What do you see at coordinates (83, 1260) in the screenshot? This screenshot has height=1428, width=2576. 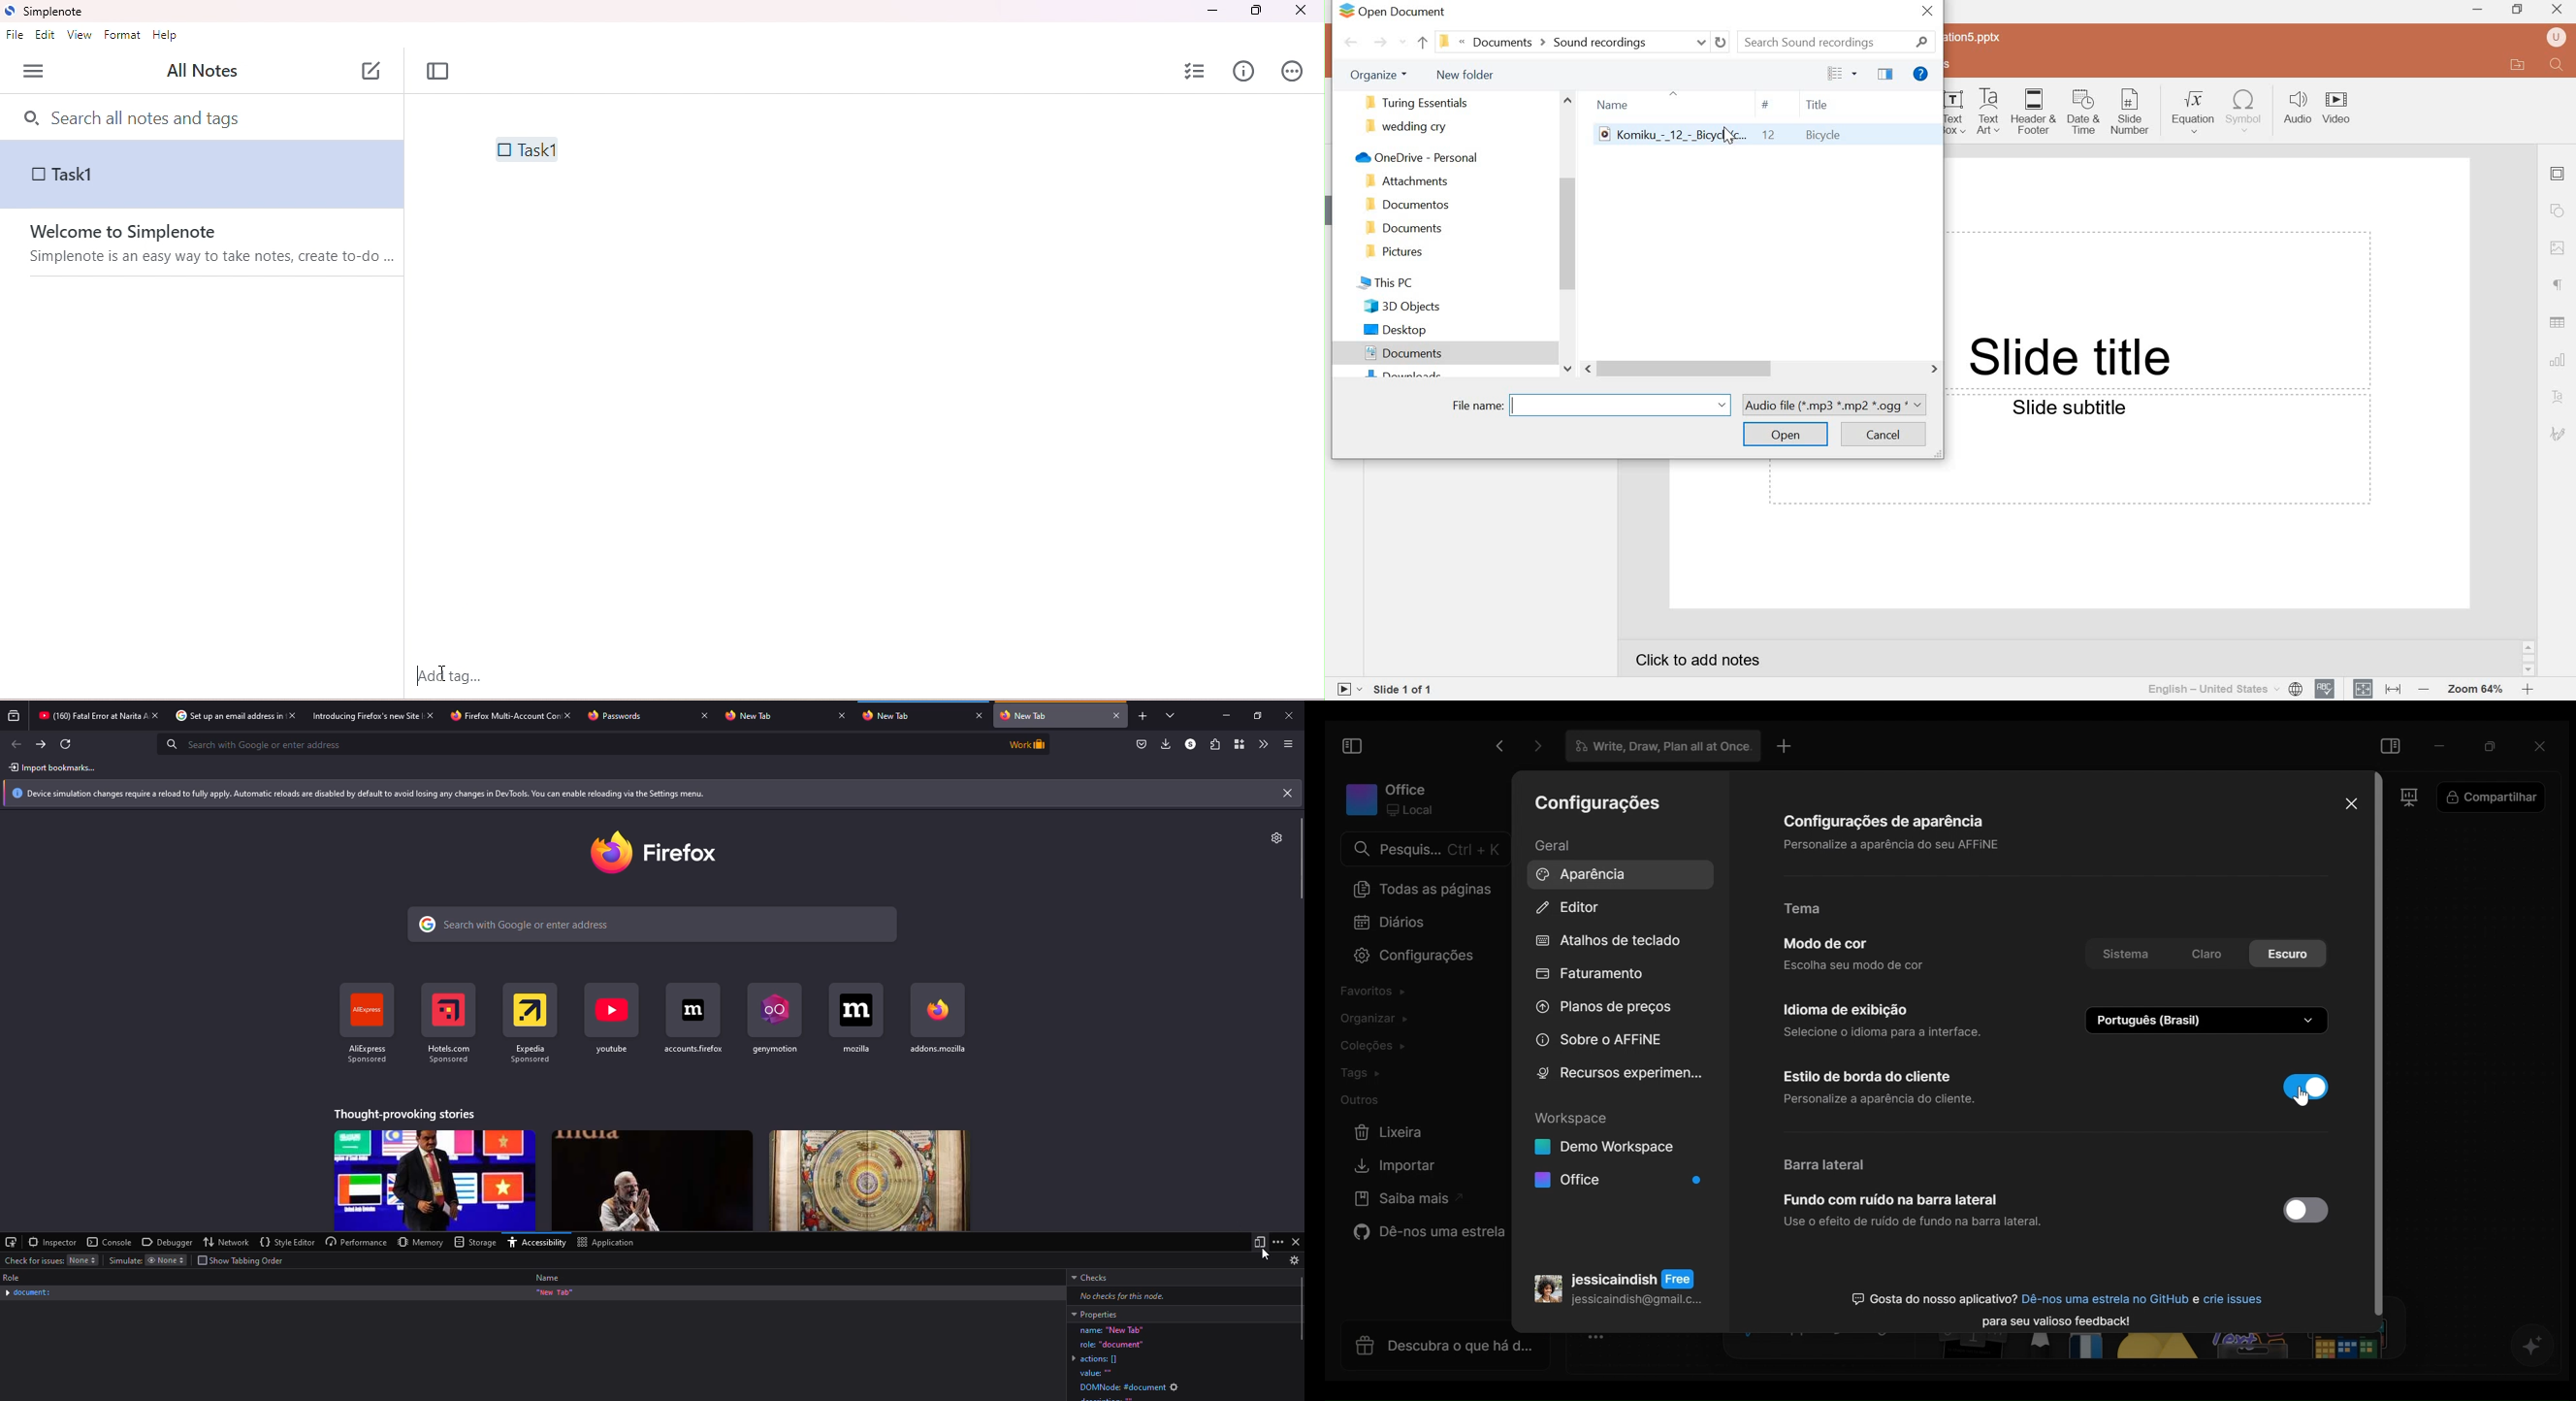 I see `none` at bounding box center [83, 1260].